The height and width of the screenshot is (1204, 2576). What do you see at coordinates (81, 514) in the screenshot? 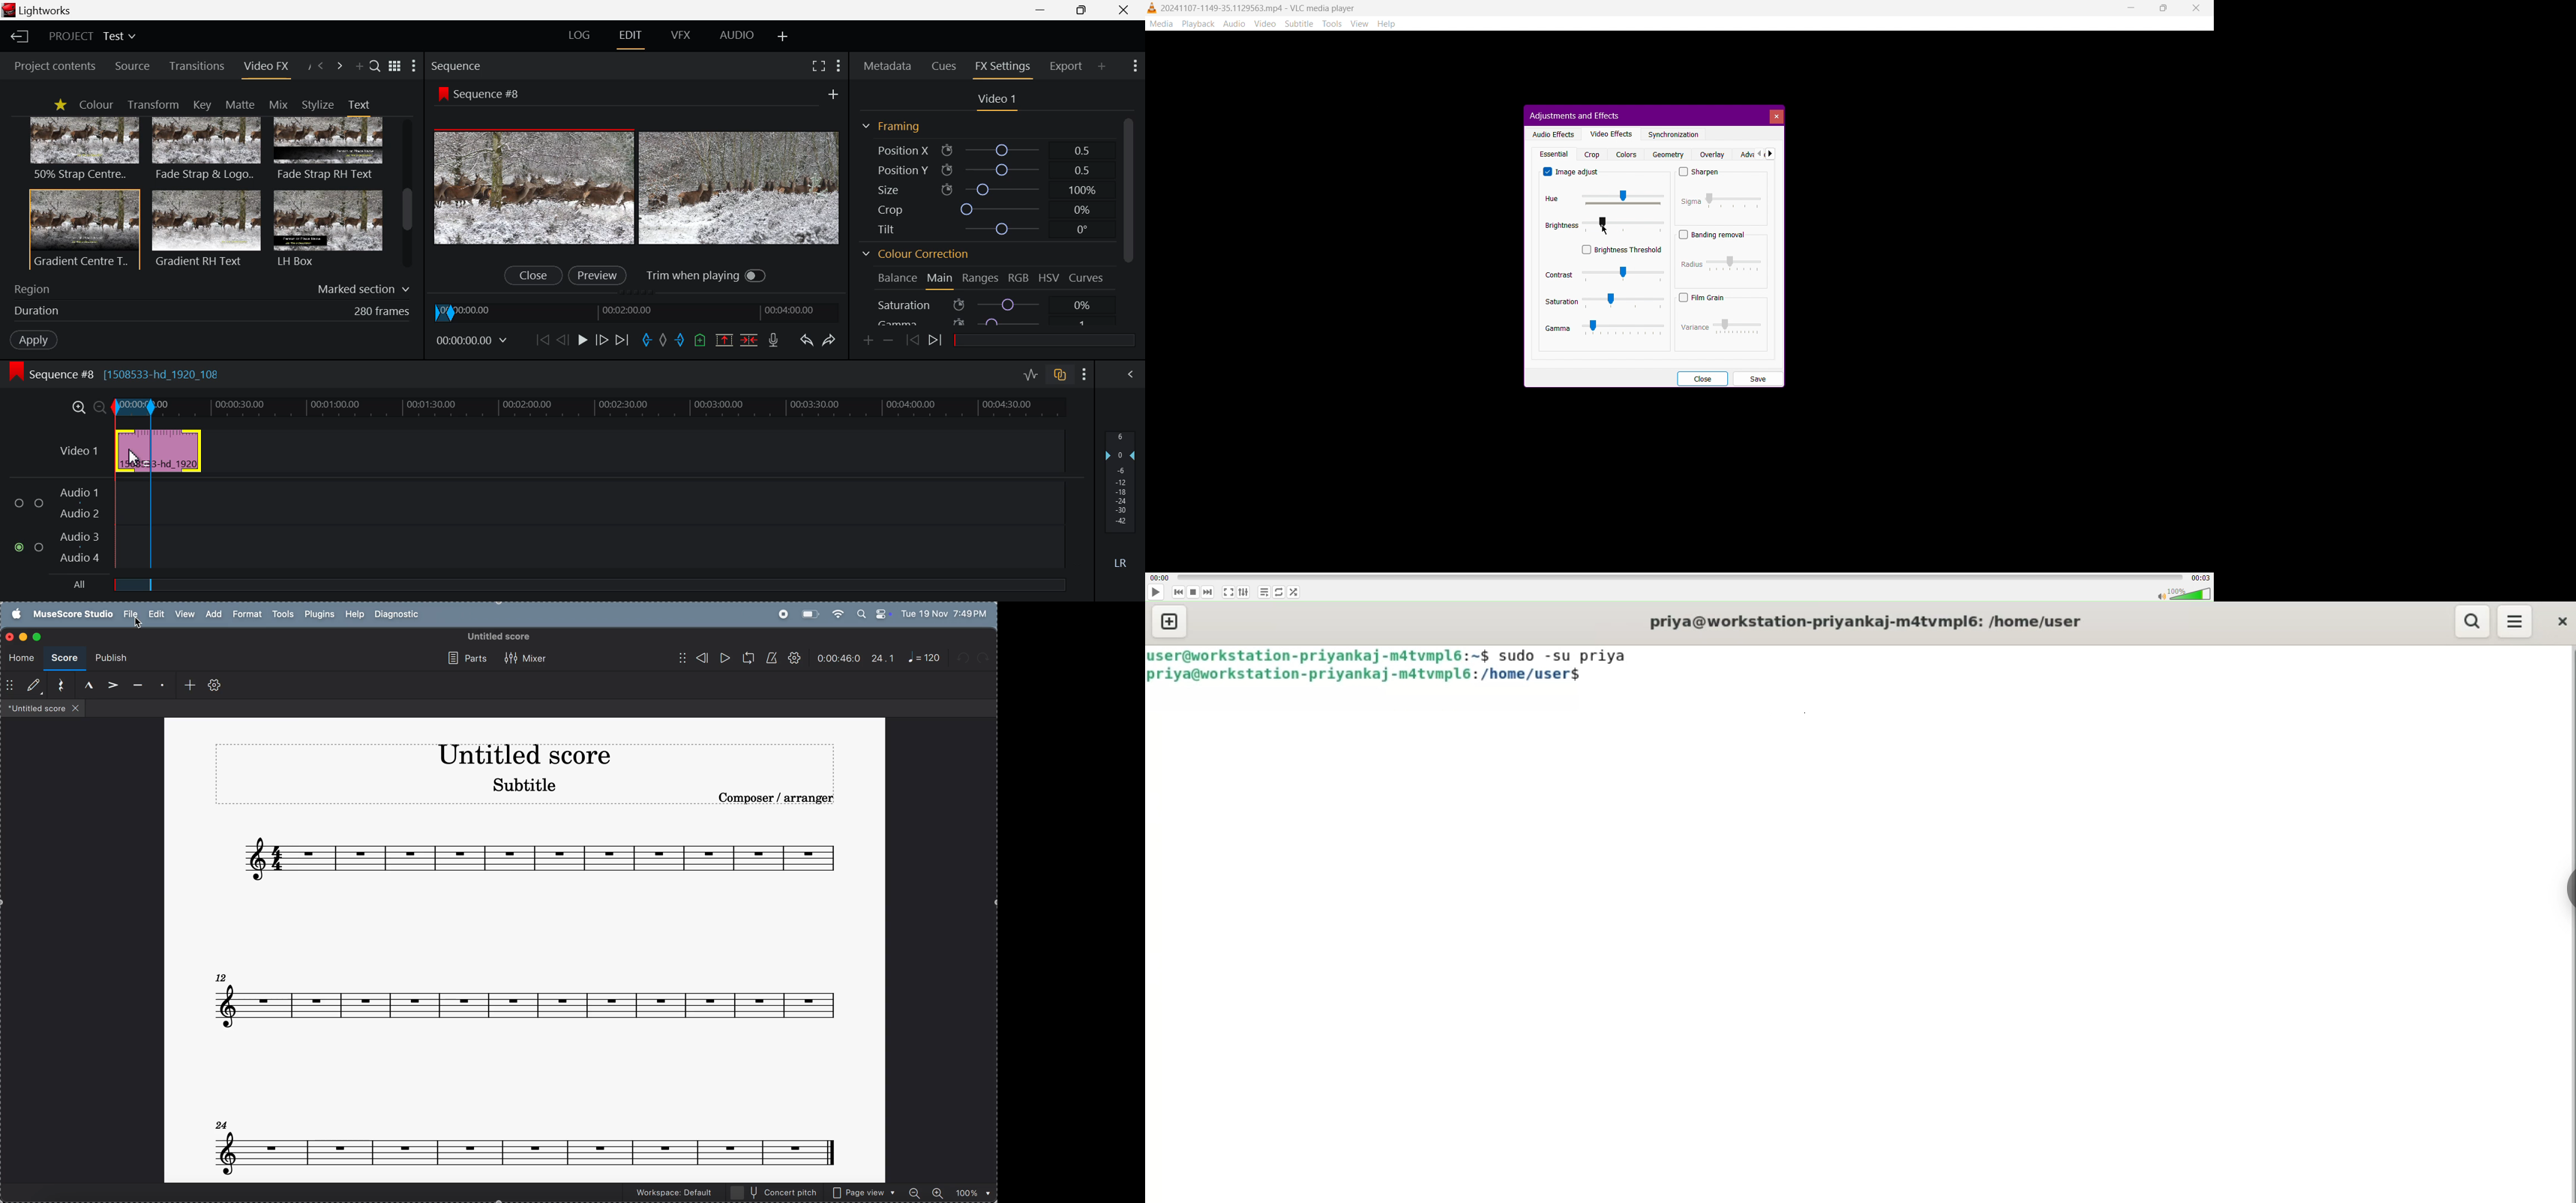
I see `audio 2` at bounding box center [81, 514].